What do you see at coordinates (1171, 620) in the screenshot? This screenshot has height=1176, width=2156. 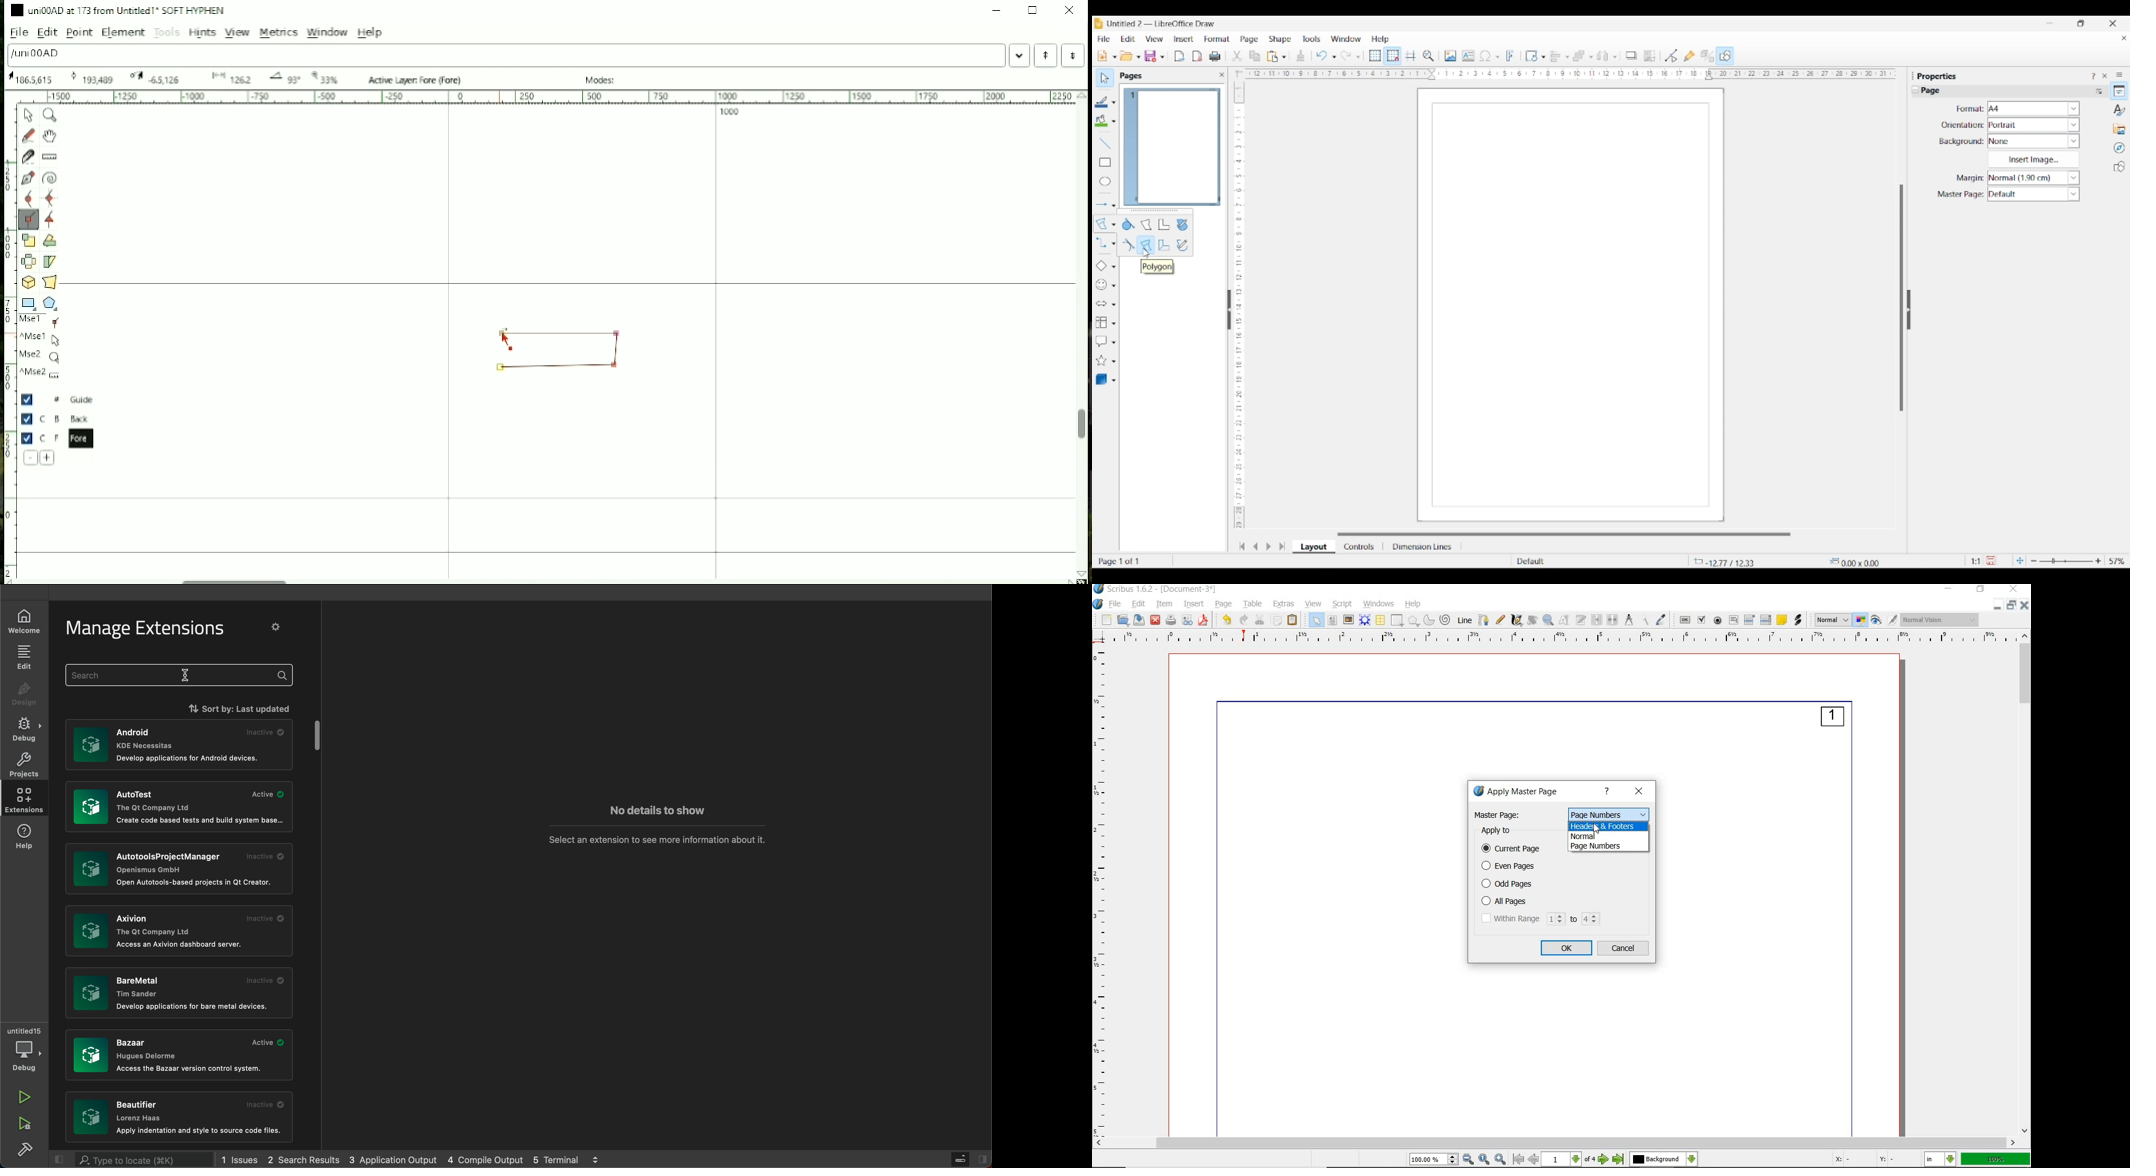 I see `print` at bounding box center [1171, 620].